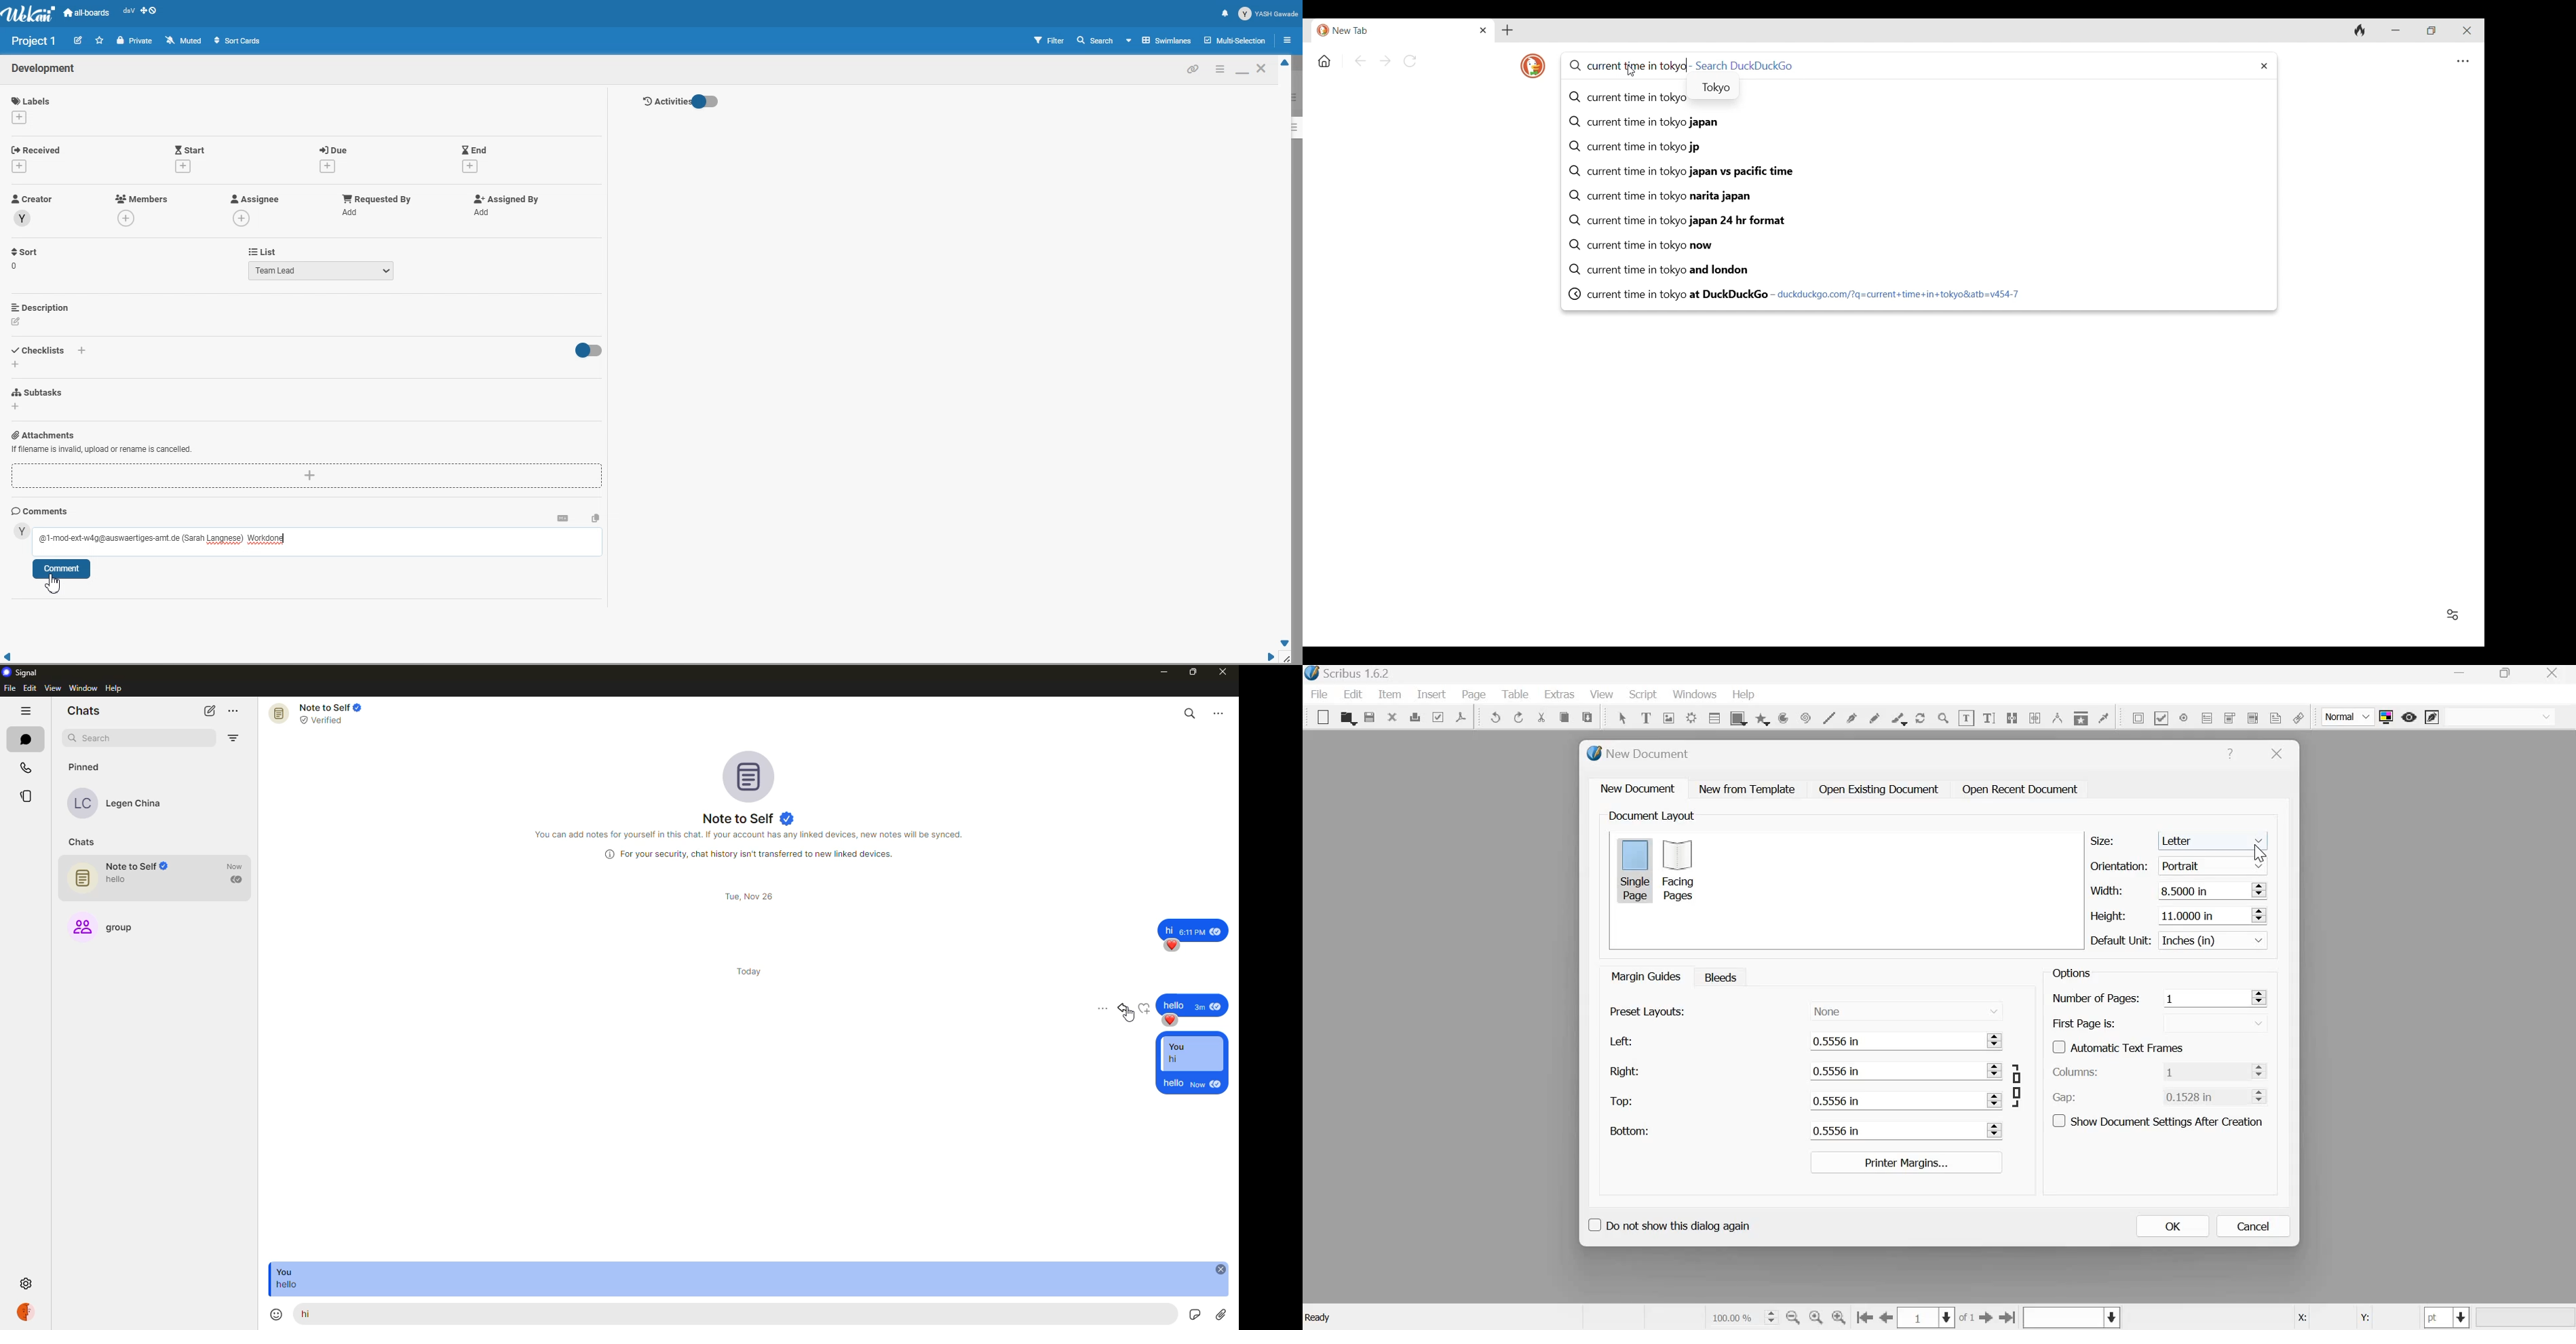 The width and height of the screenshot is (2576, 1344). What do you see at coordinates (377, 197) in the screenshot?
I see `Add Requested by` at bounding box center [377, 197].